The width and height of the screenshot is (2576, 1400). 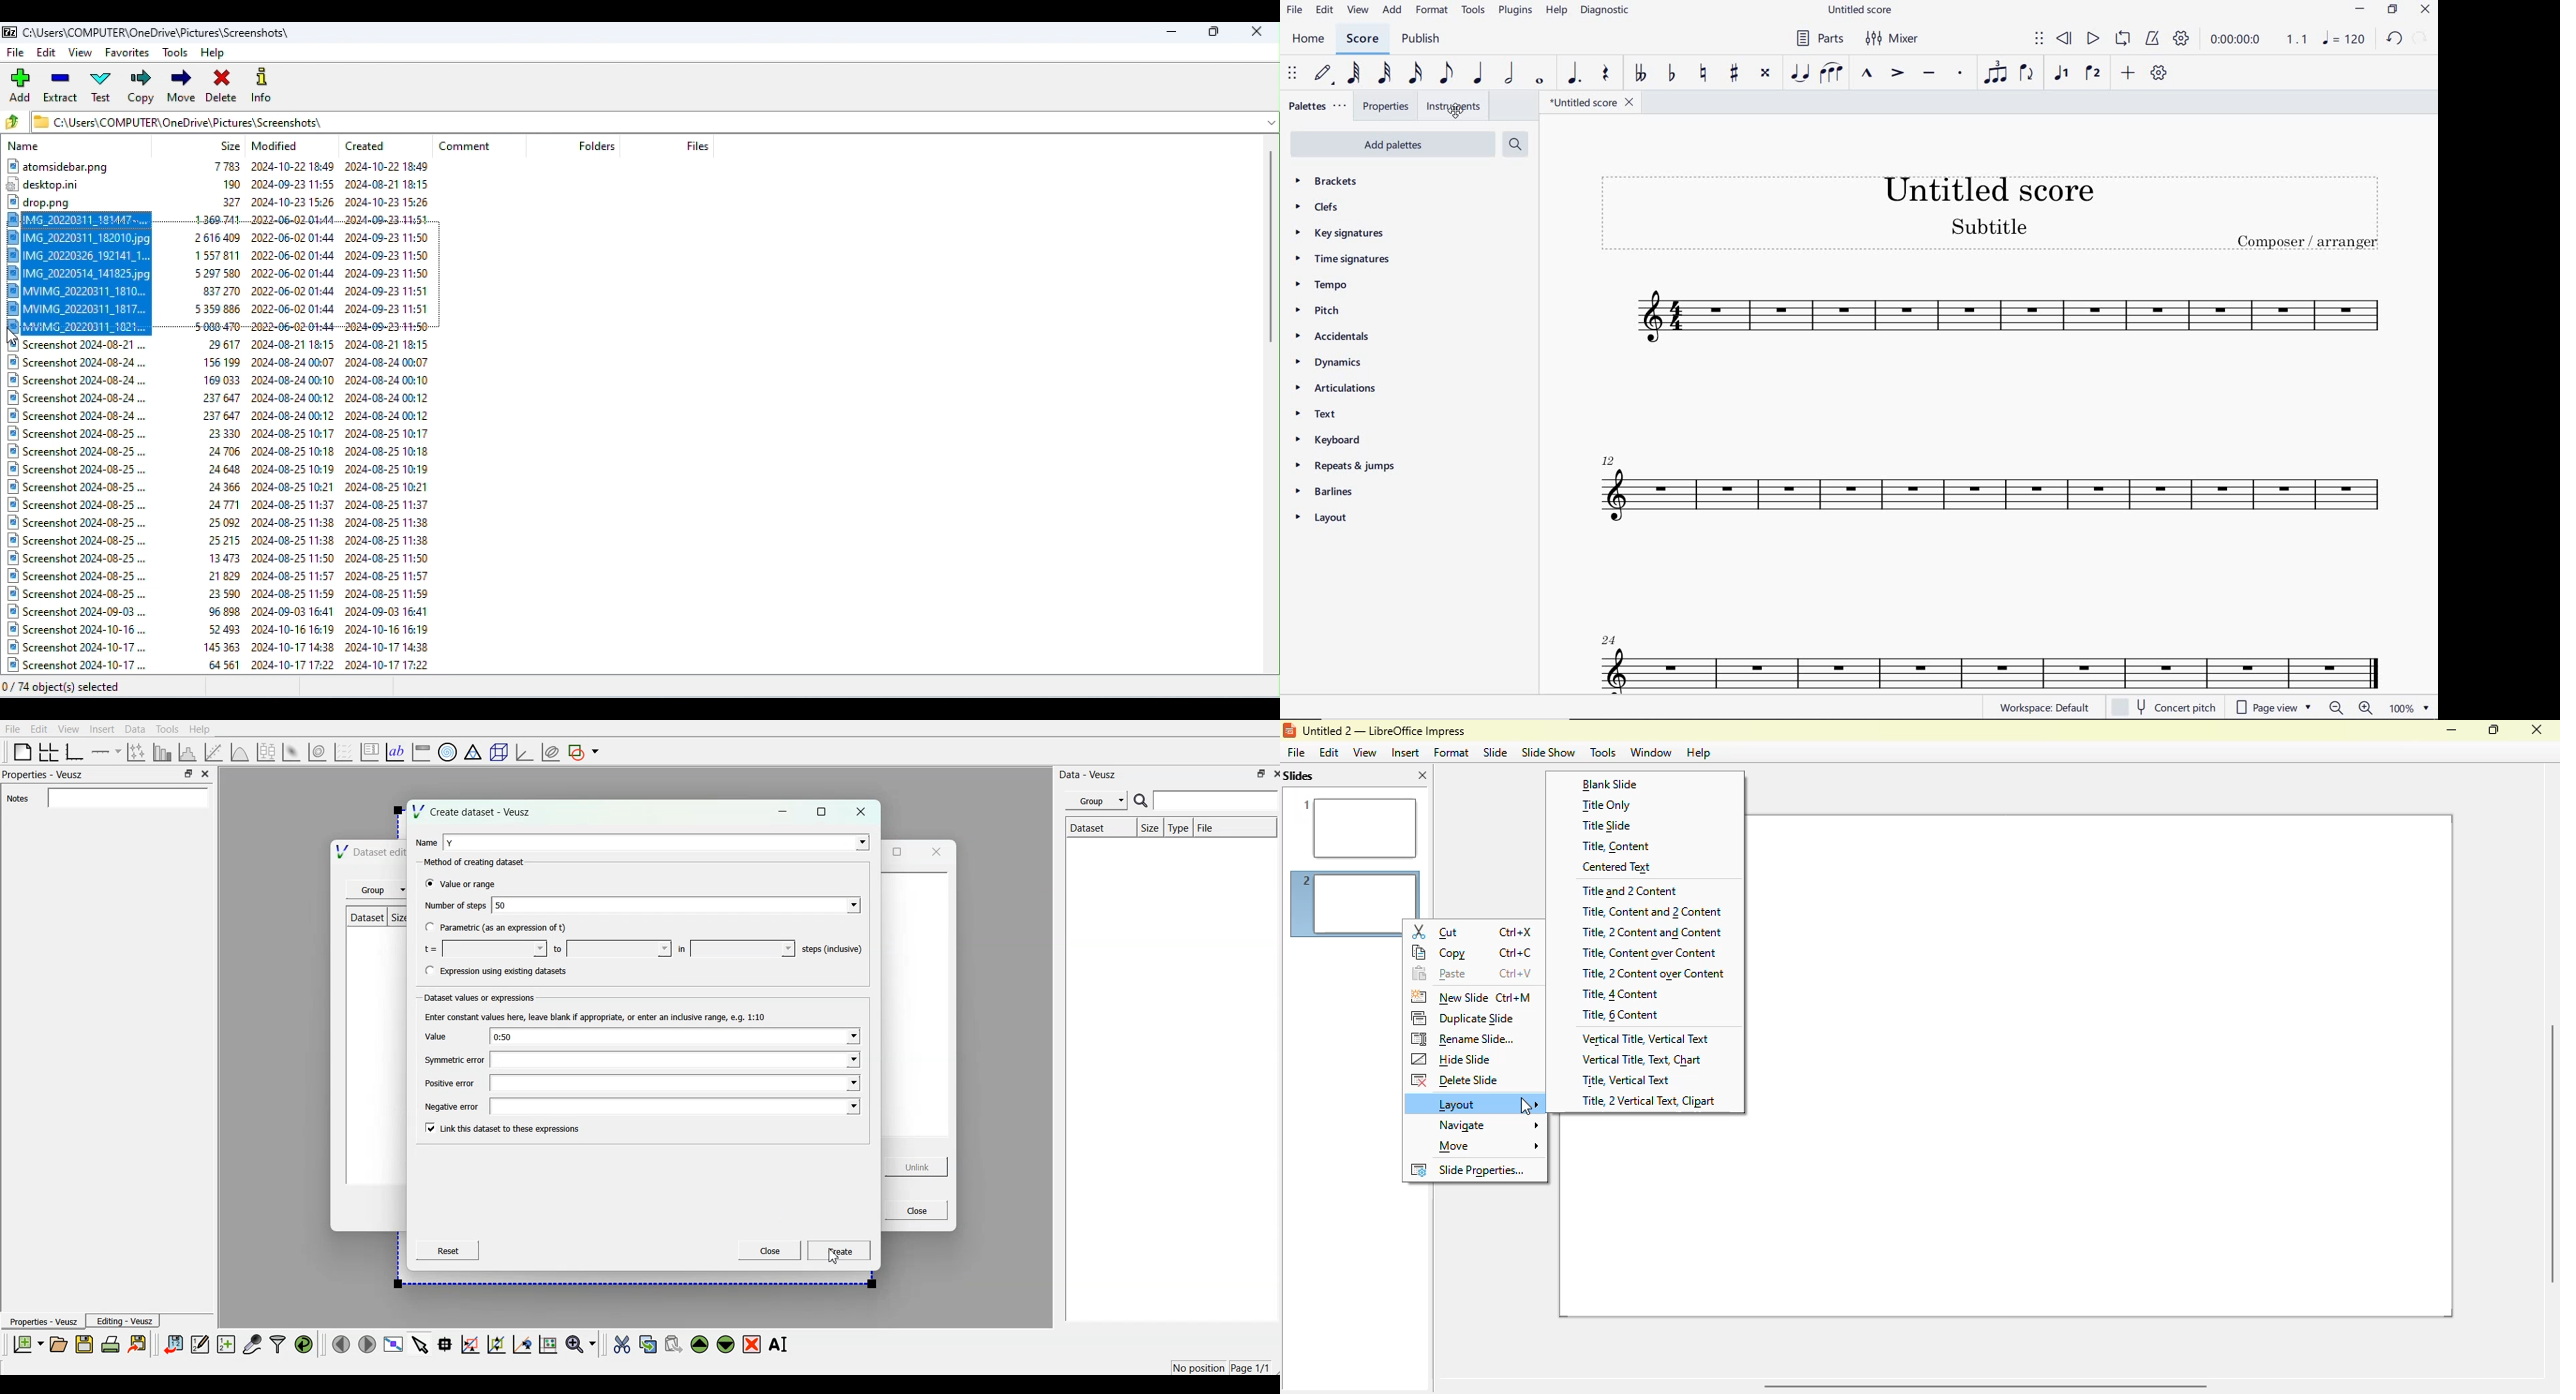 I want to click on ACCENT, so click(x=1897, y=74).